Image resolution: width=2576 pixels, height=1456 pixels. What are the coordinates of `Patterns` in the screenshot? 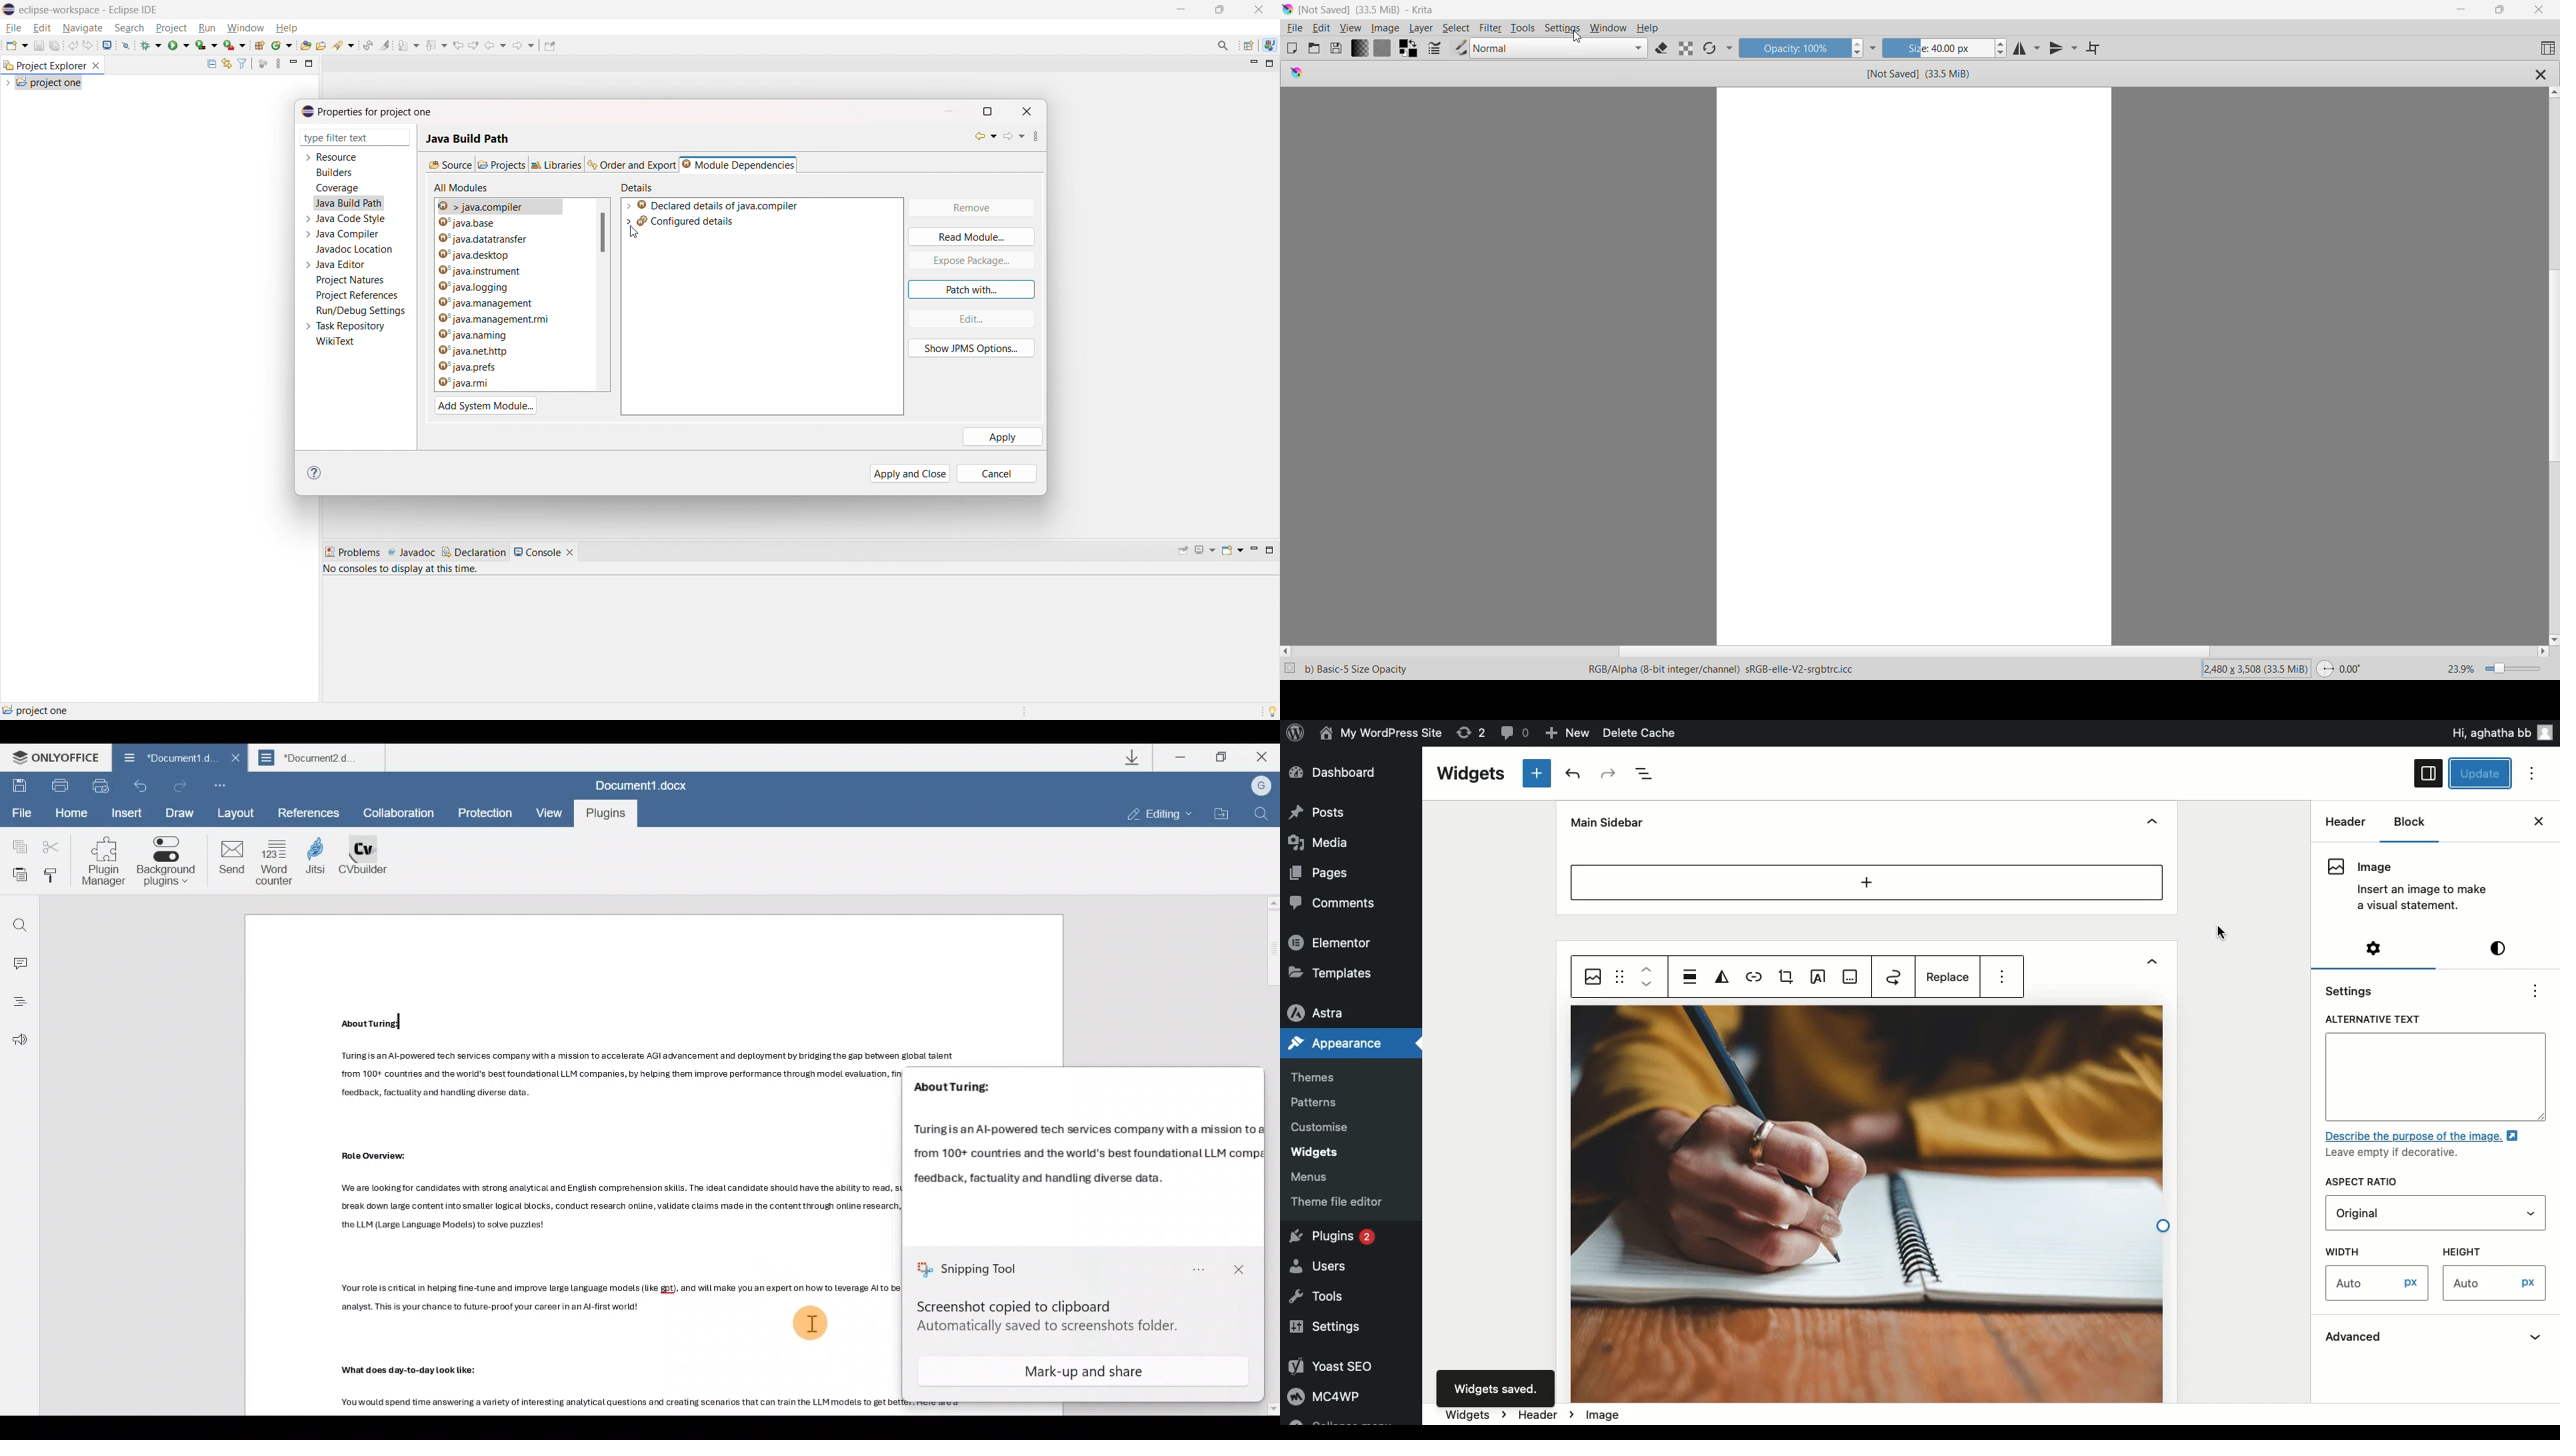 It's located at (1316, 1102).